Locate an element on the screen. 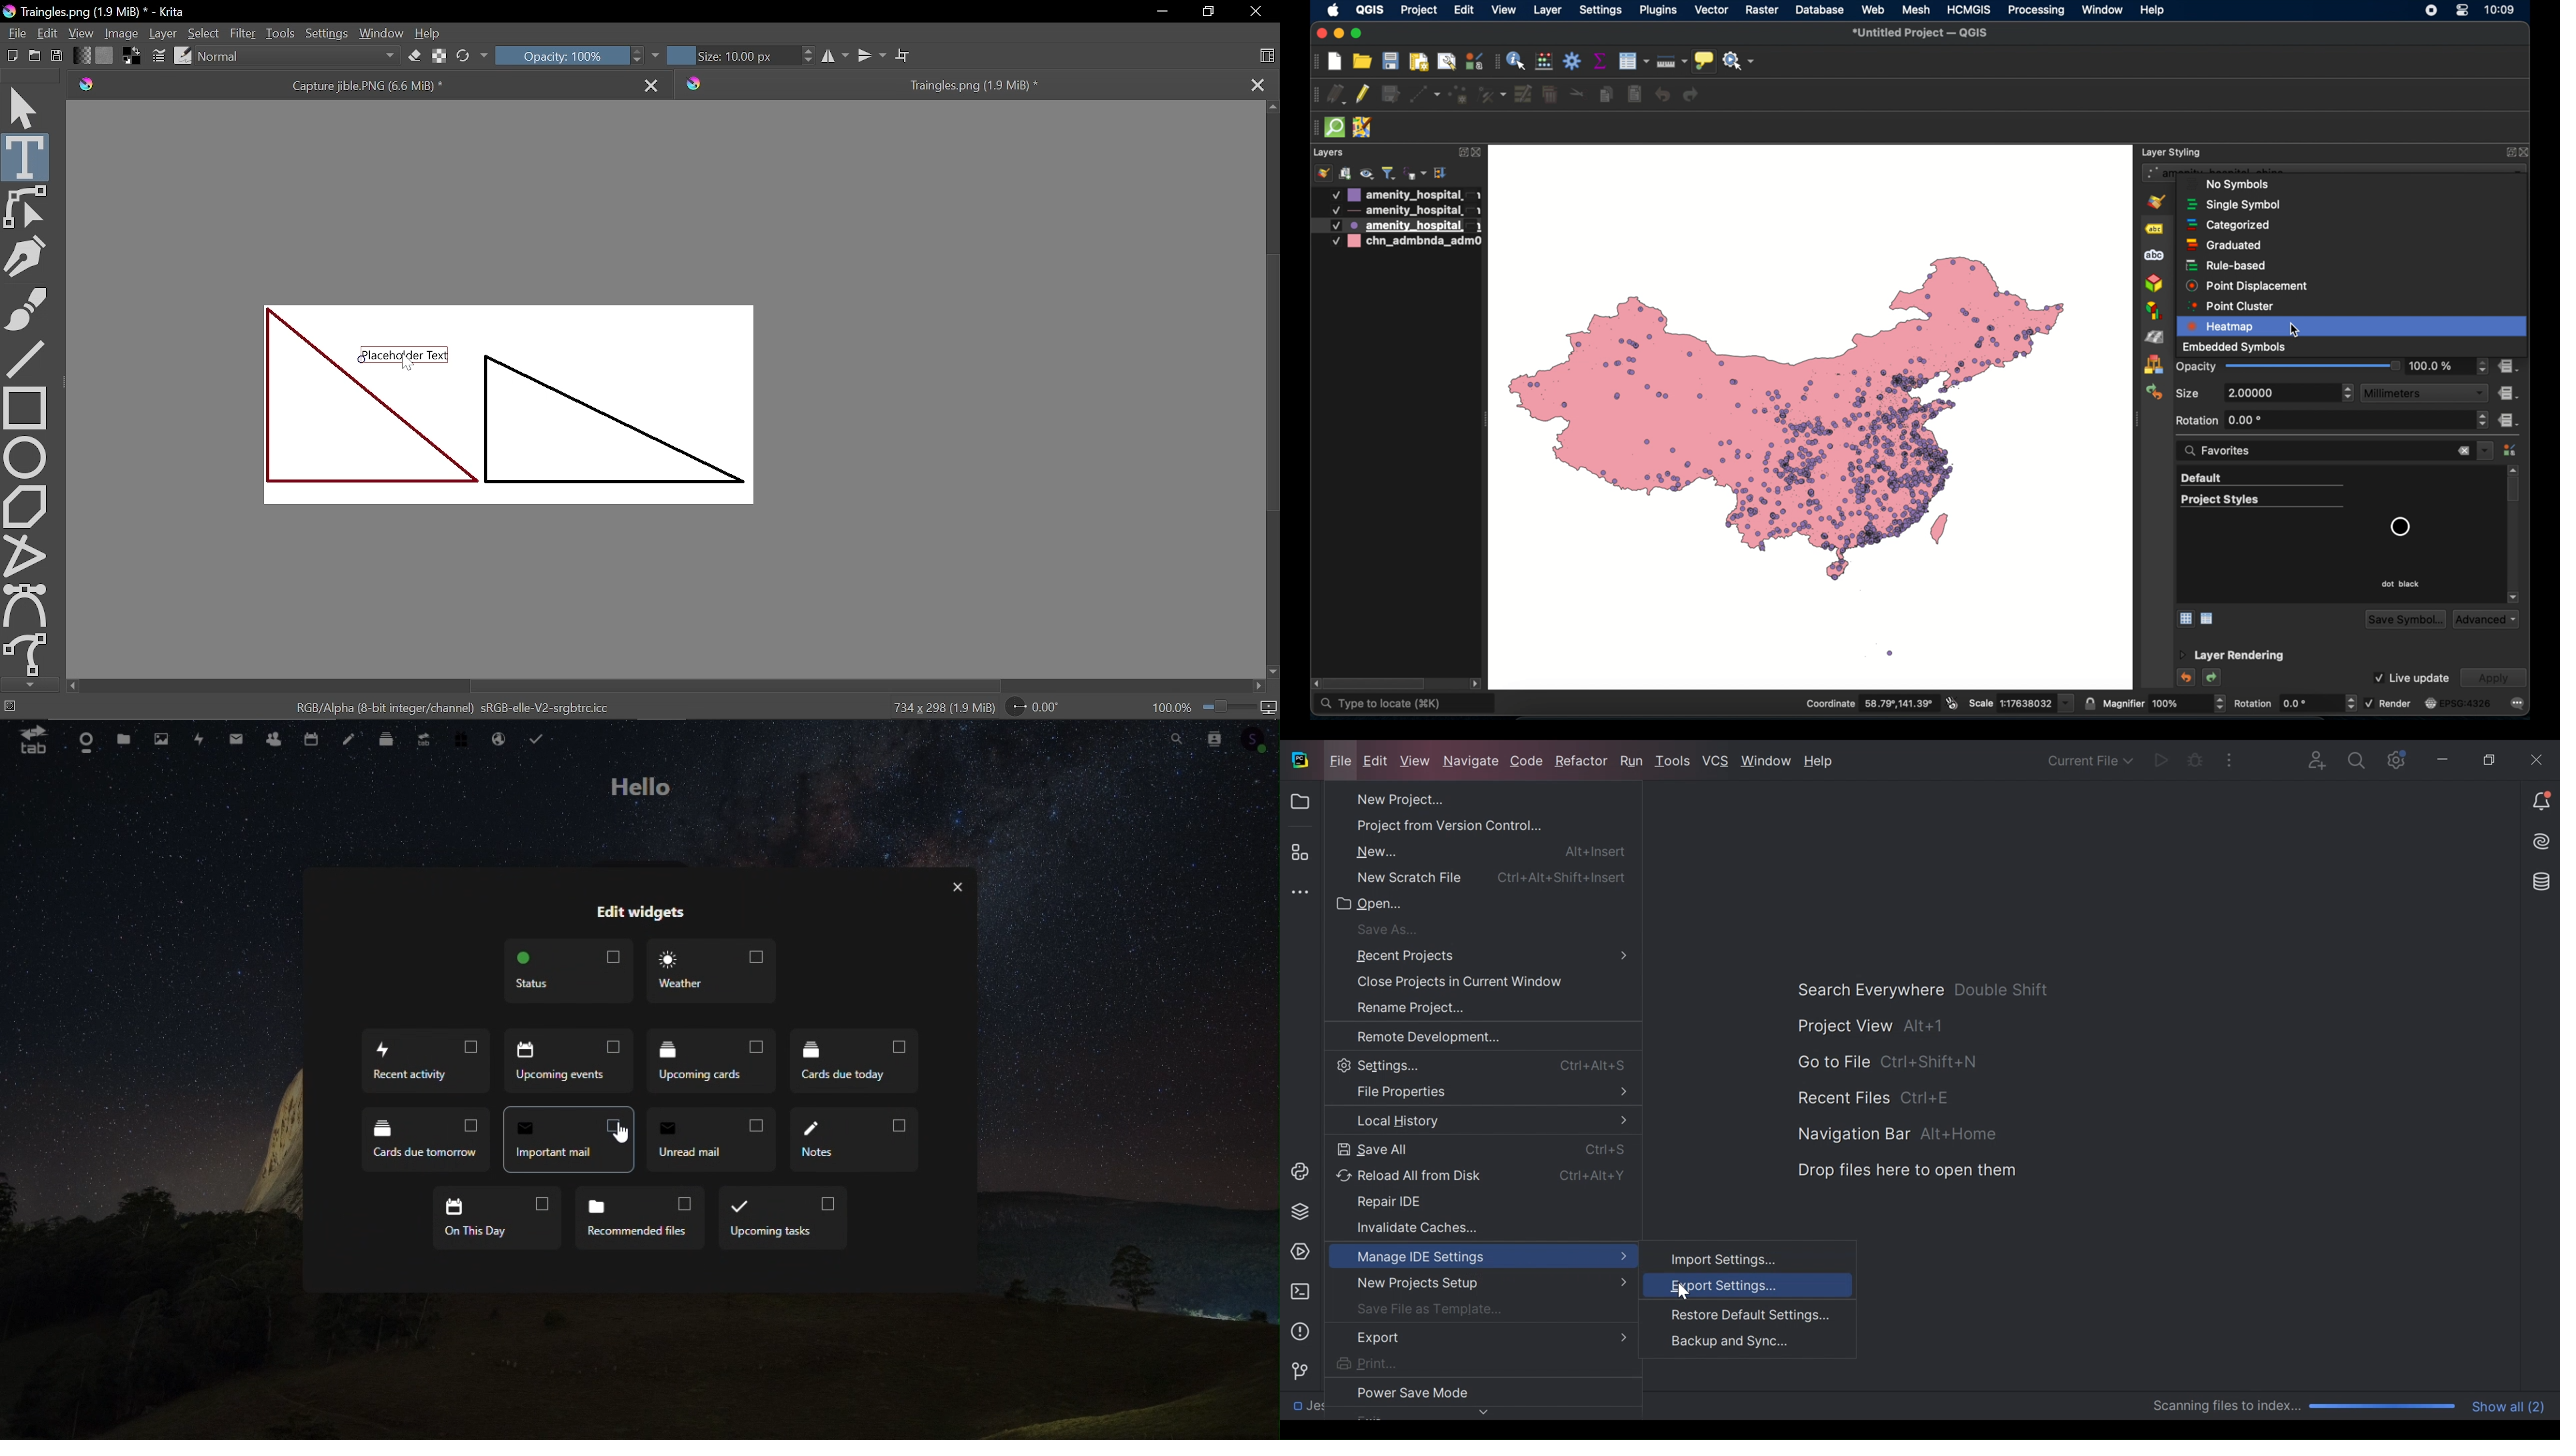 This screenshot has height=1456, width=2576. project toolbar is located at coordinates (1315, 63).